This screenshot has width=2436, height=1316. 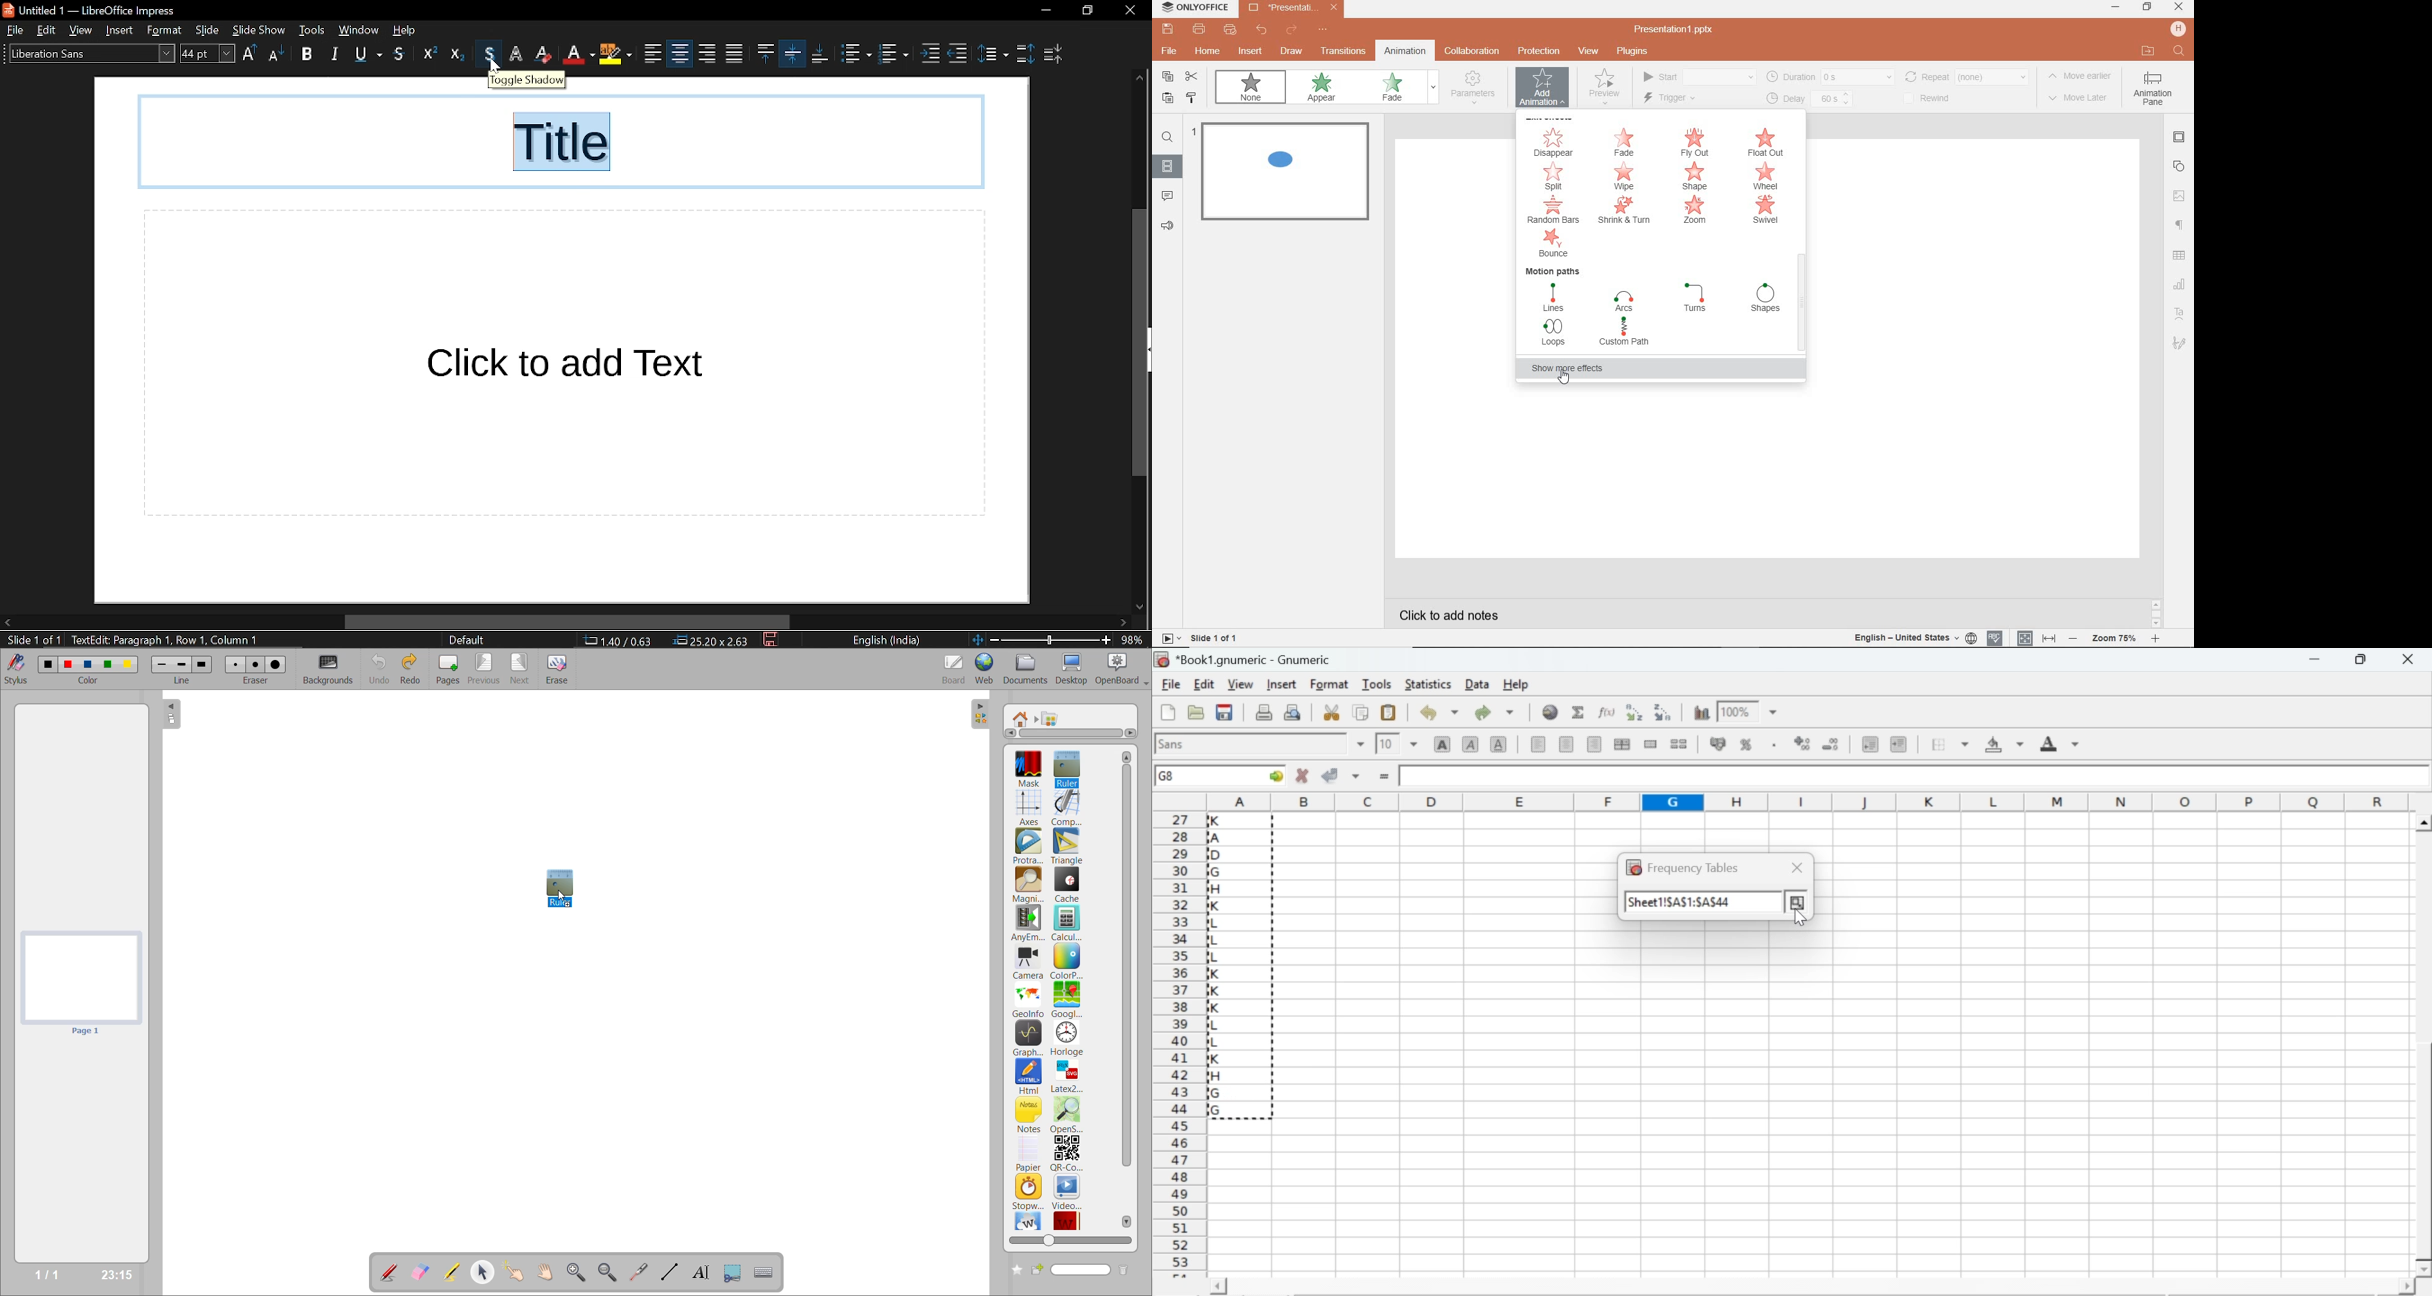 I want to click on slide style, so click(x=466, y=640).